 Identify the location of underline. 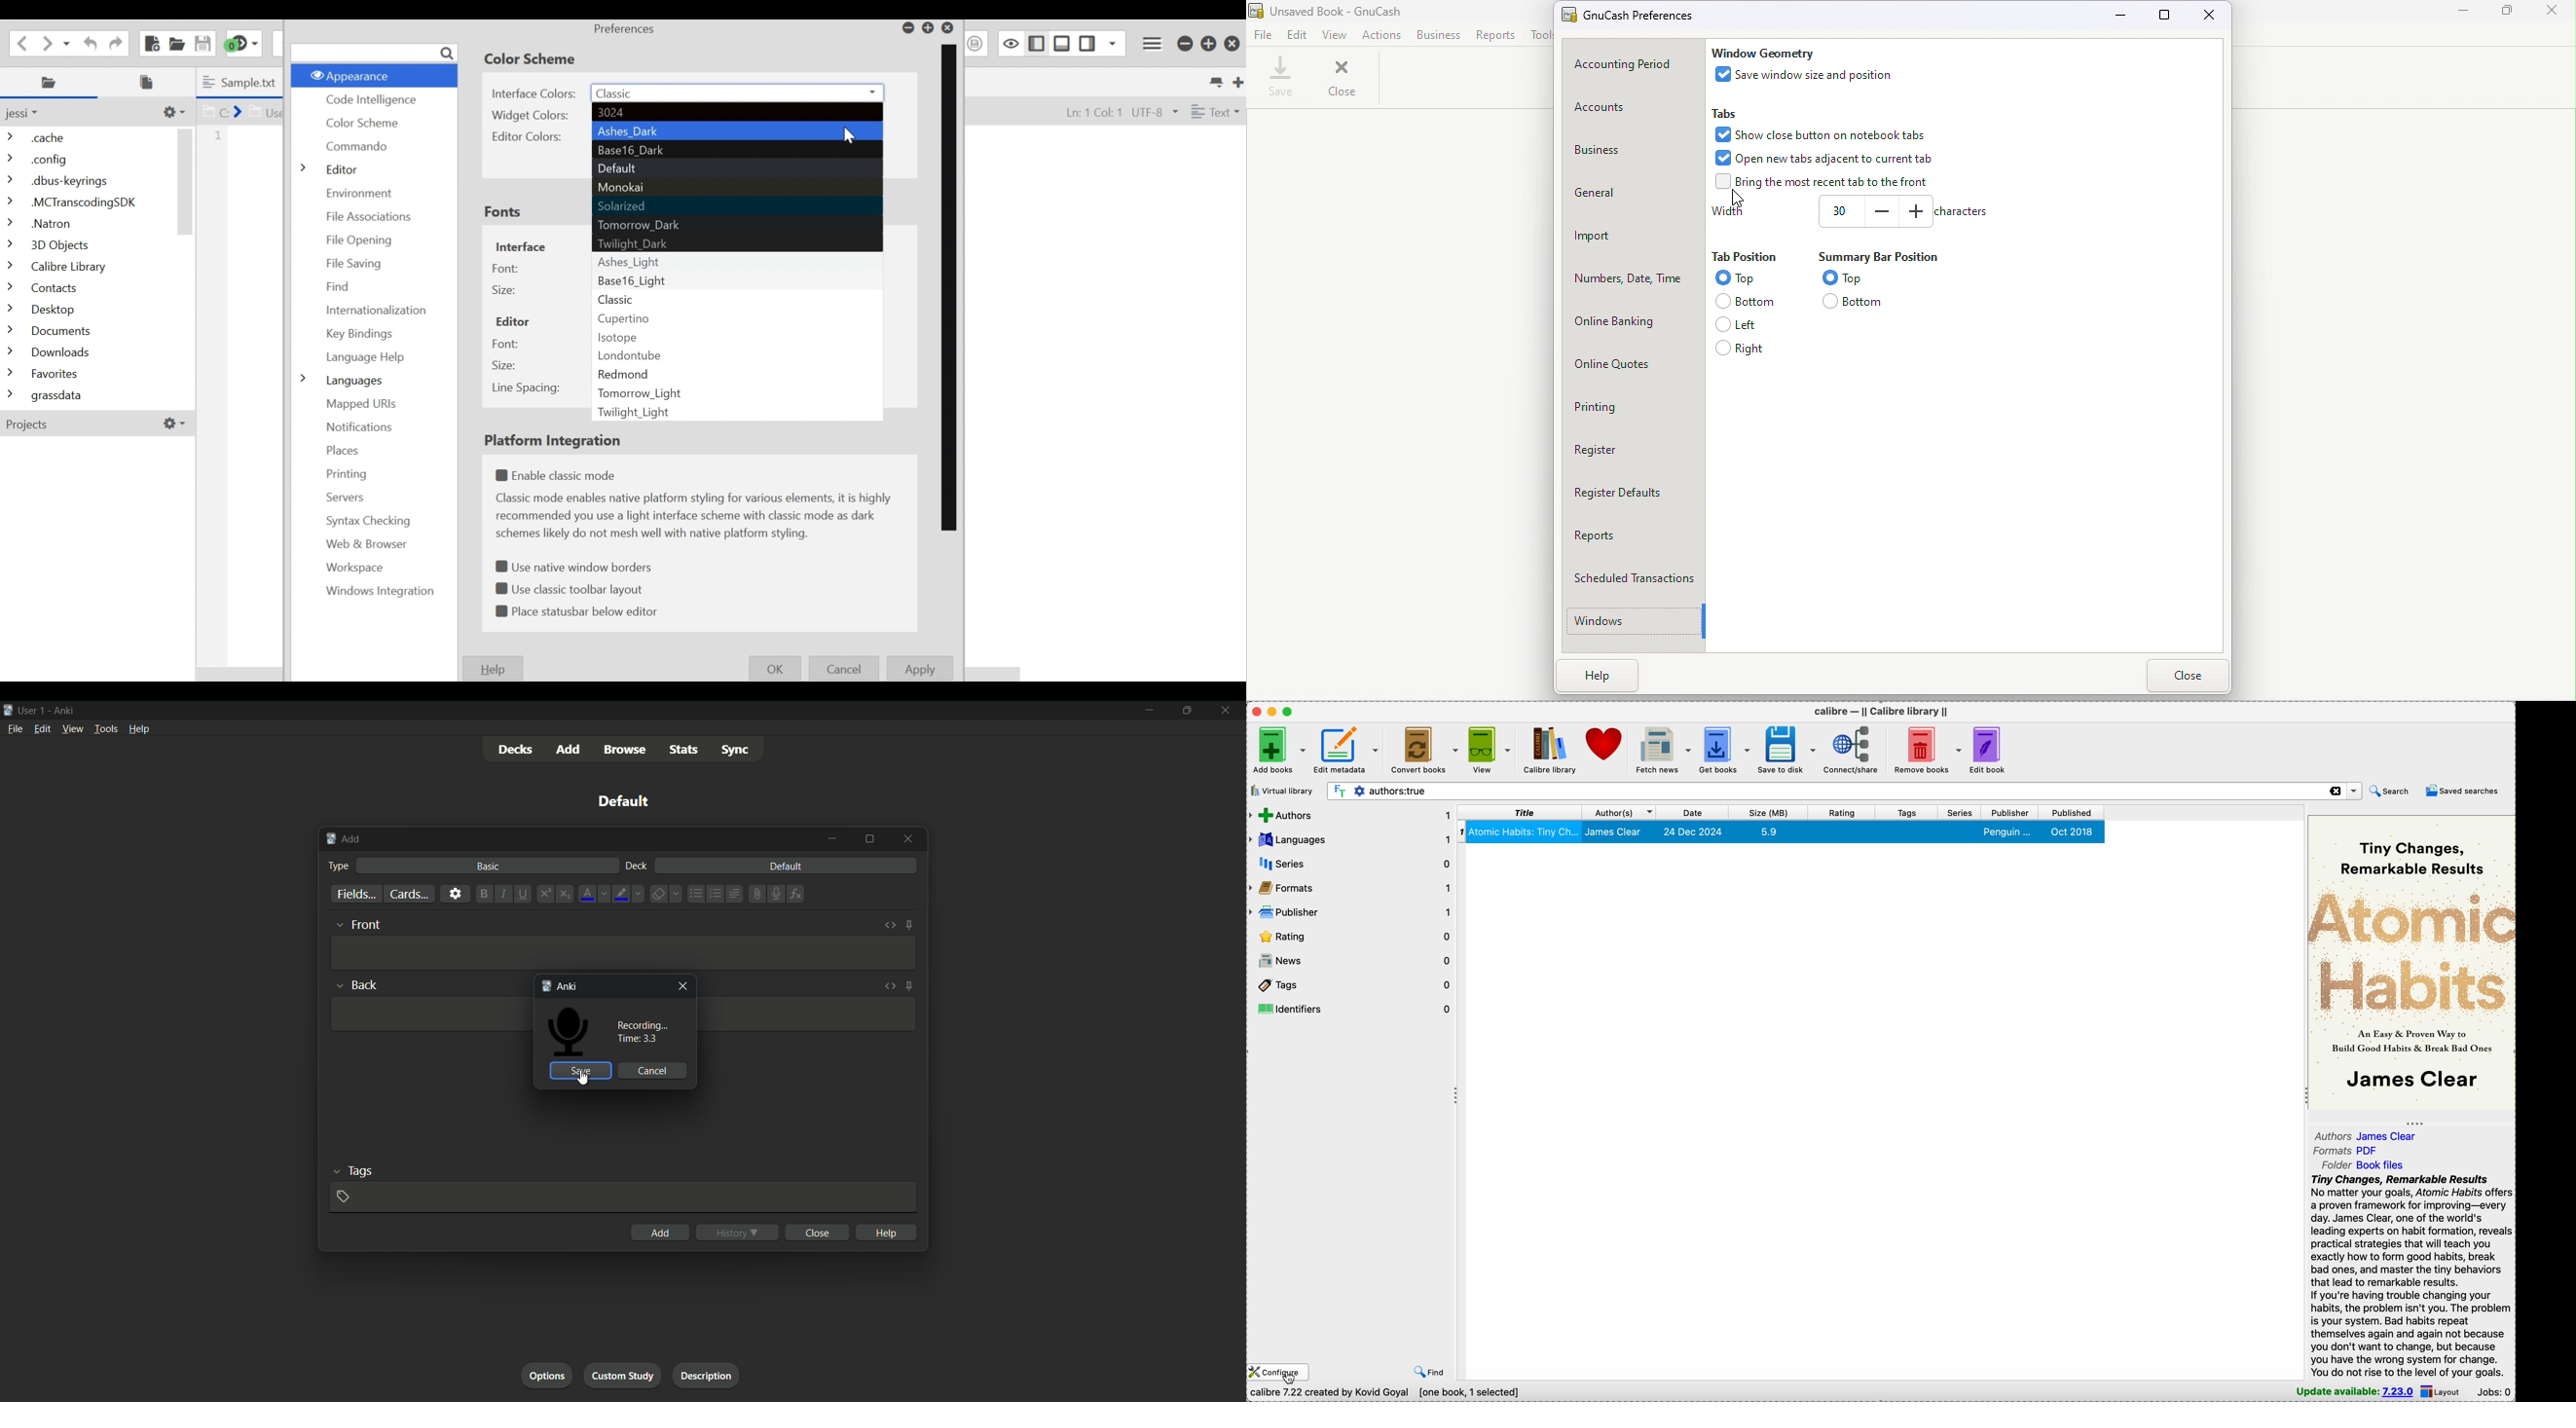
(525, 894).